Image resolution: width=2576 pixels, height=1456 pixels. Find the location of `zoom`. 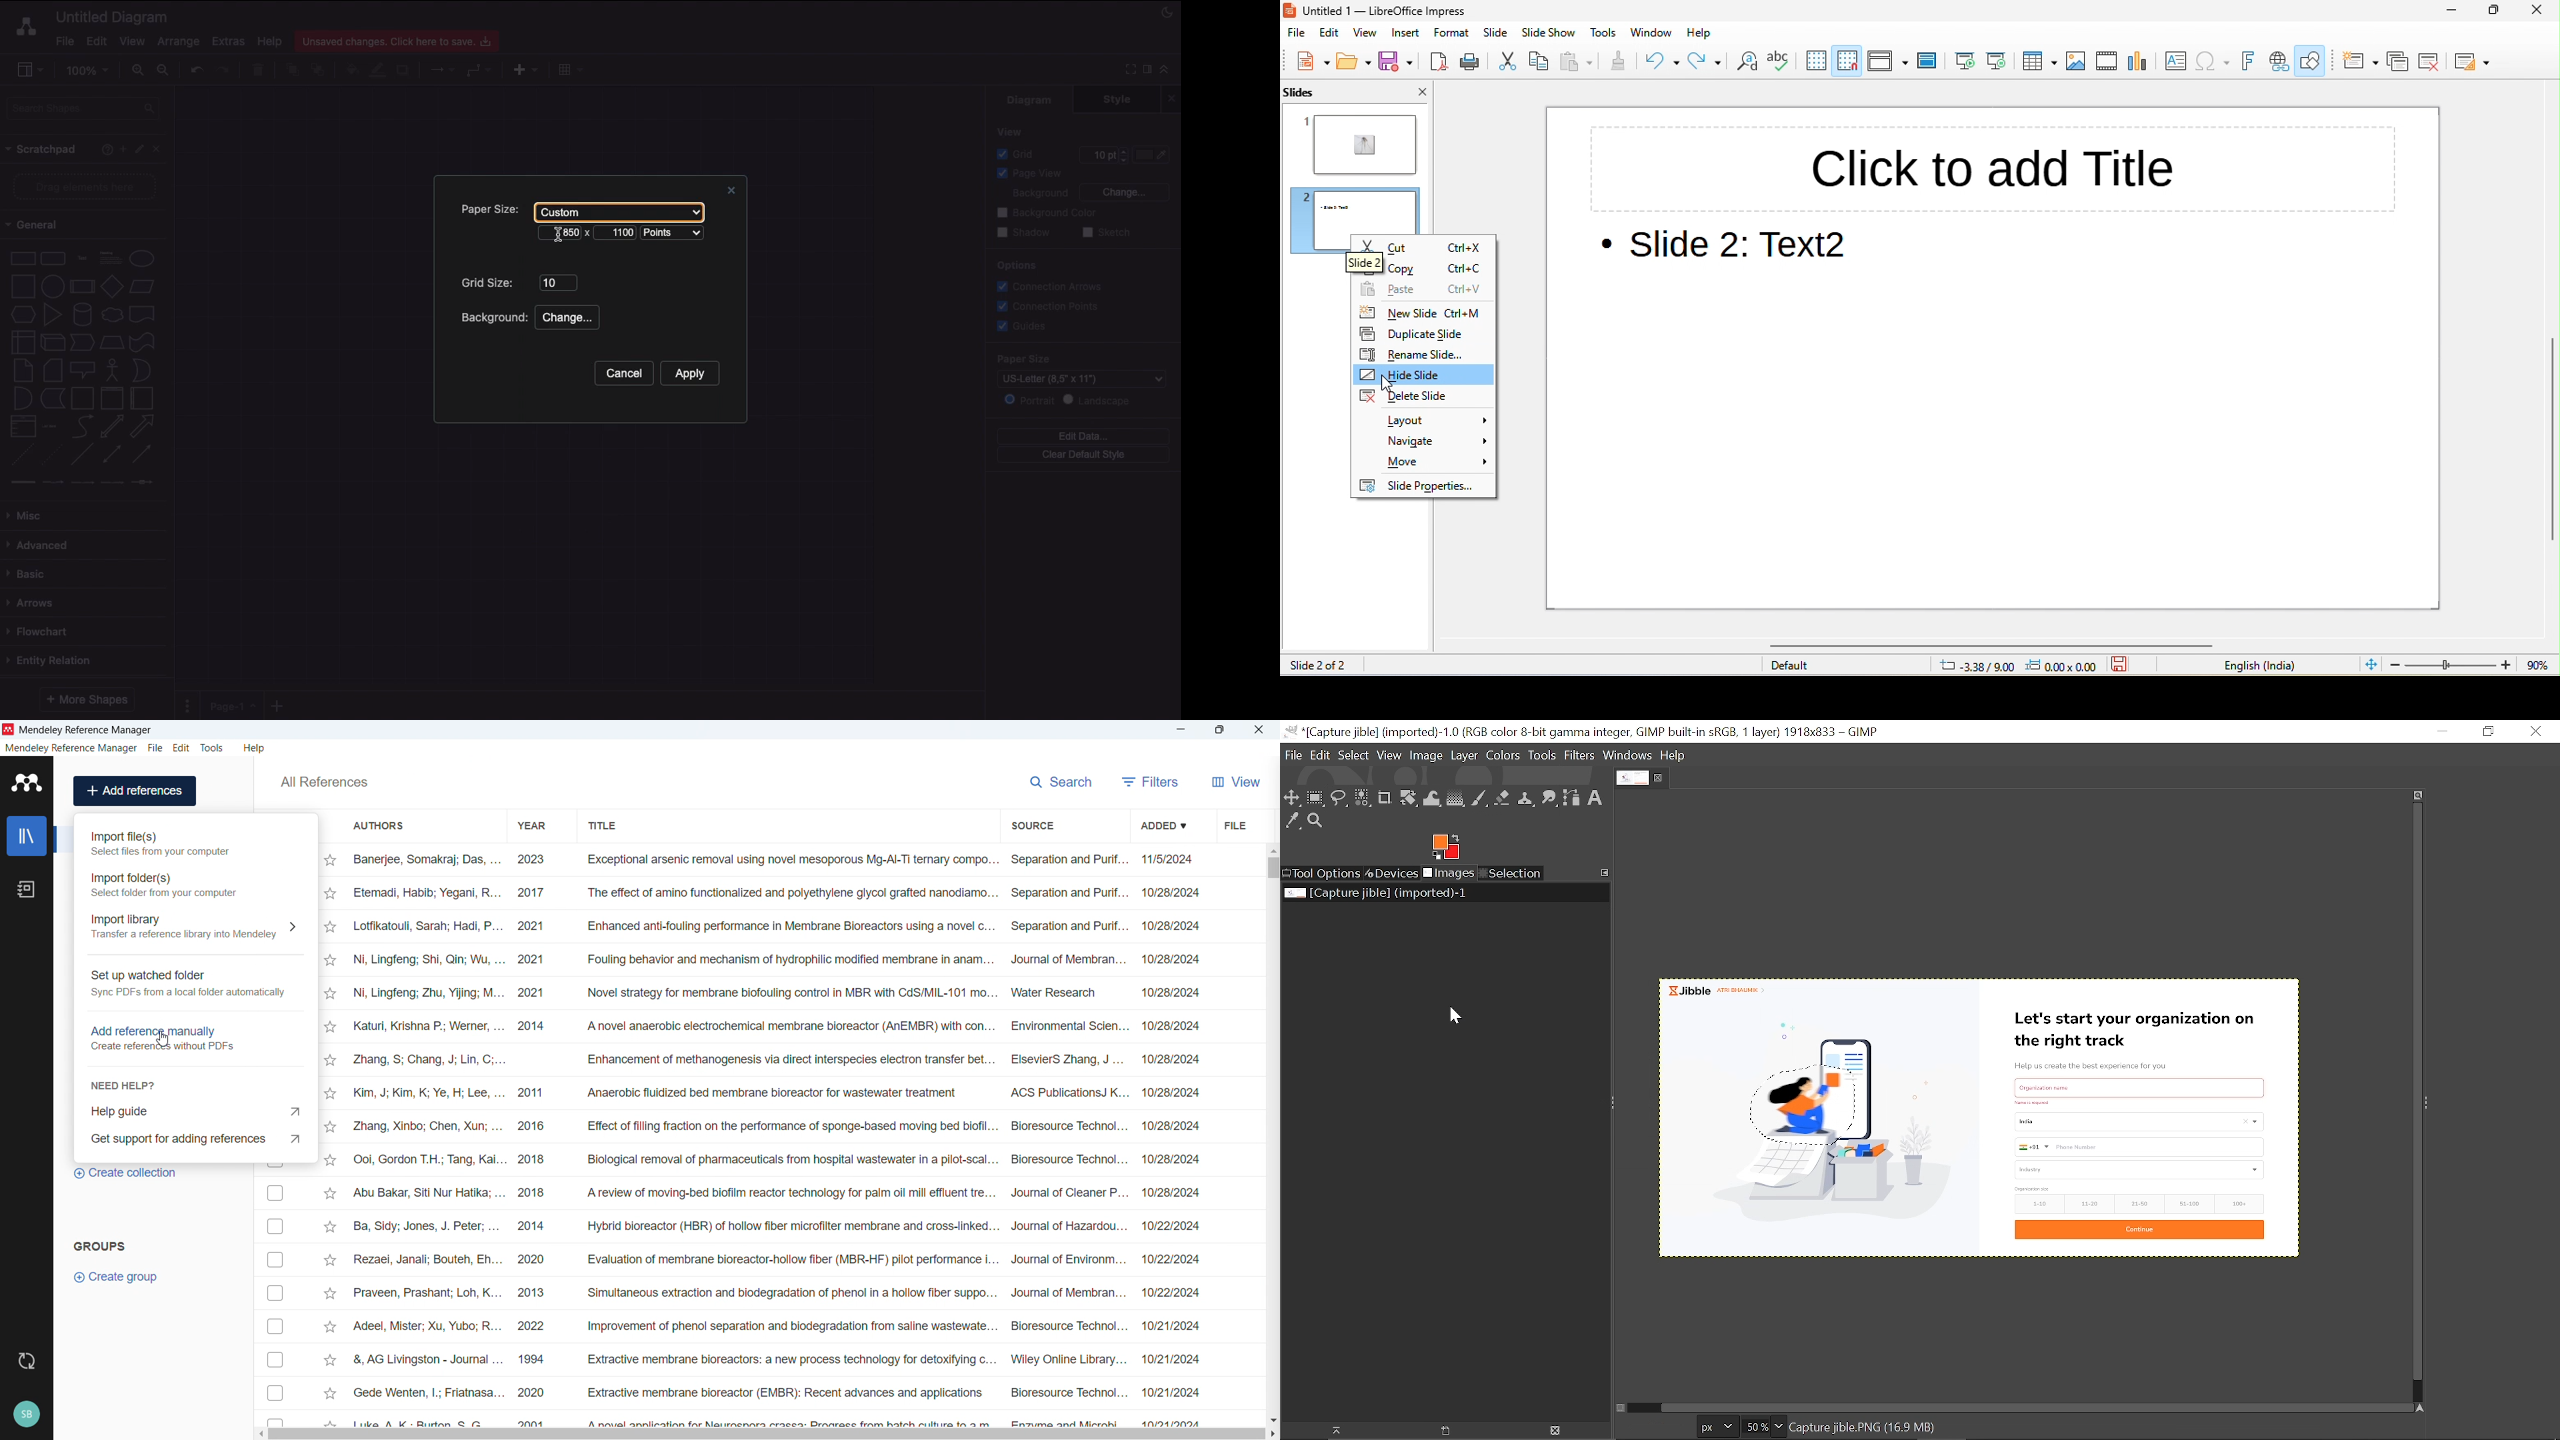

zoom is located at coordinates (2473, 665).